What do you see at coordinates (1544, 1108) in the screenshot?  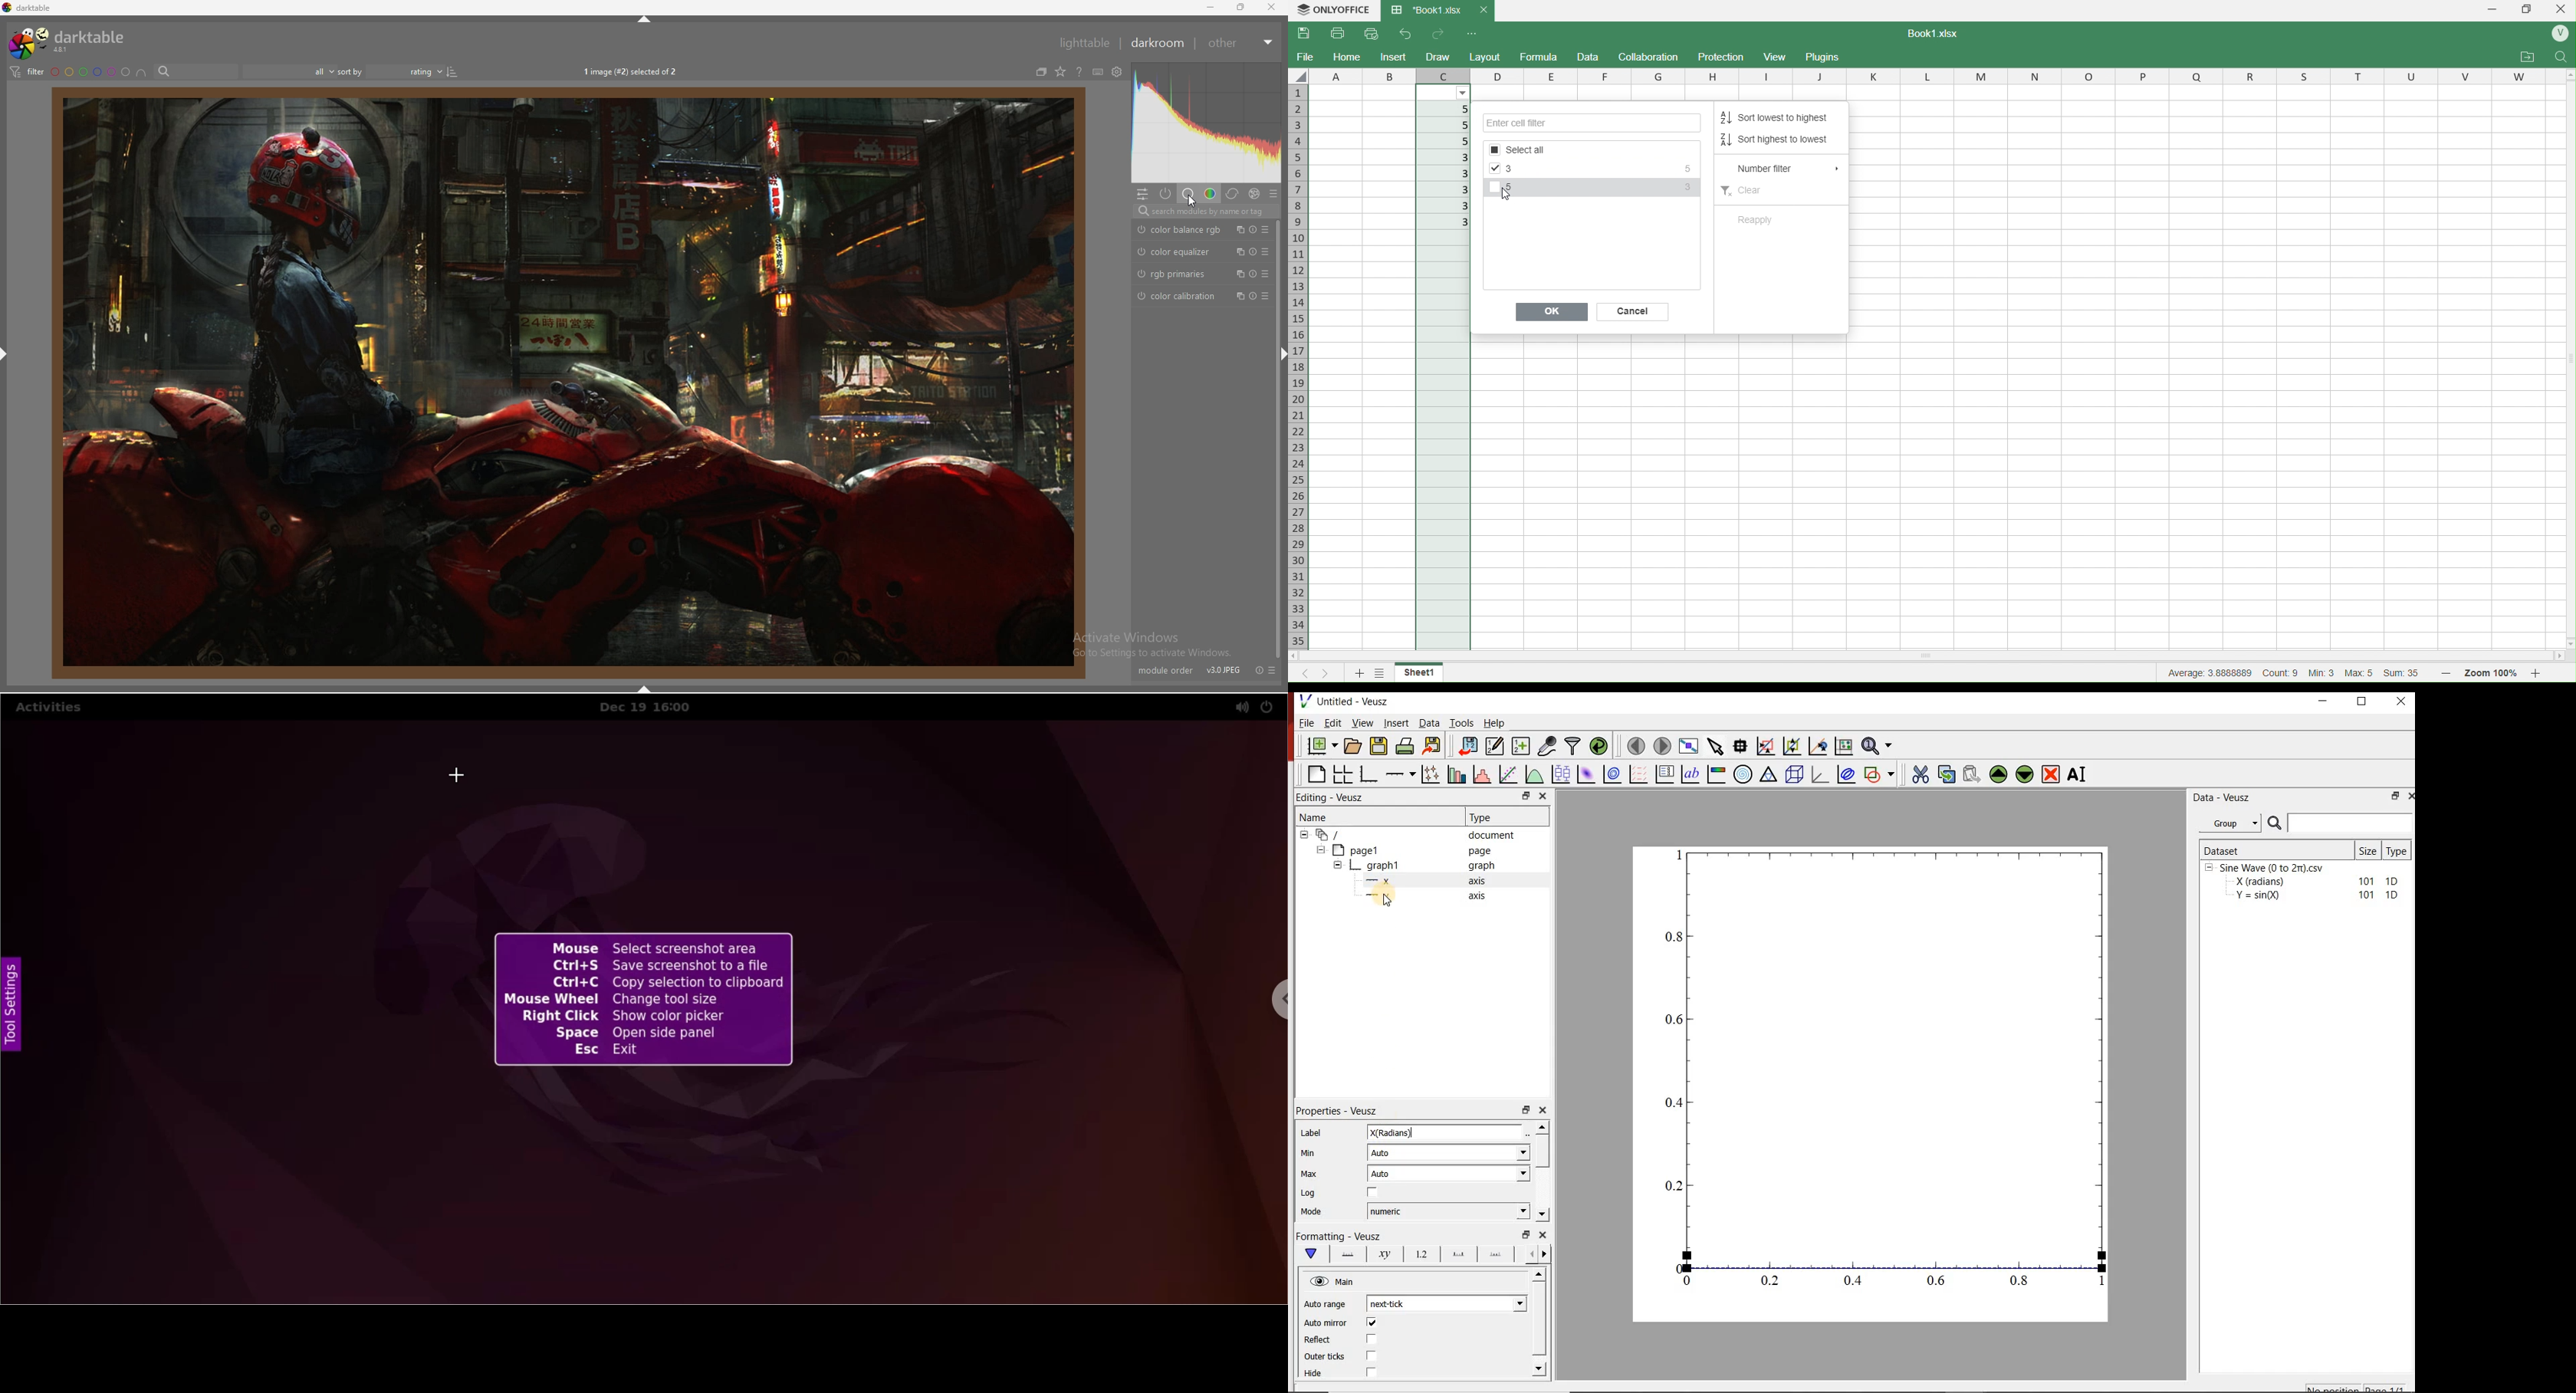 I see `Close` at bounding box center [1544, 1108].